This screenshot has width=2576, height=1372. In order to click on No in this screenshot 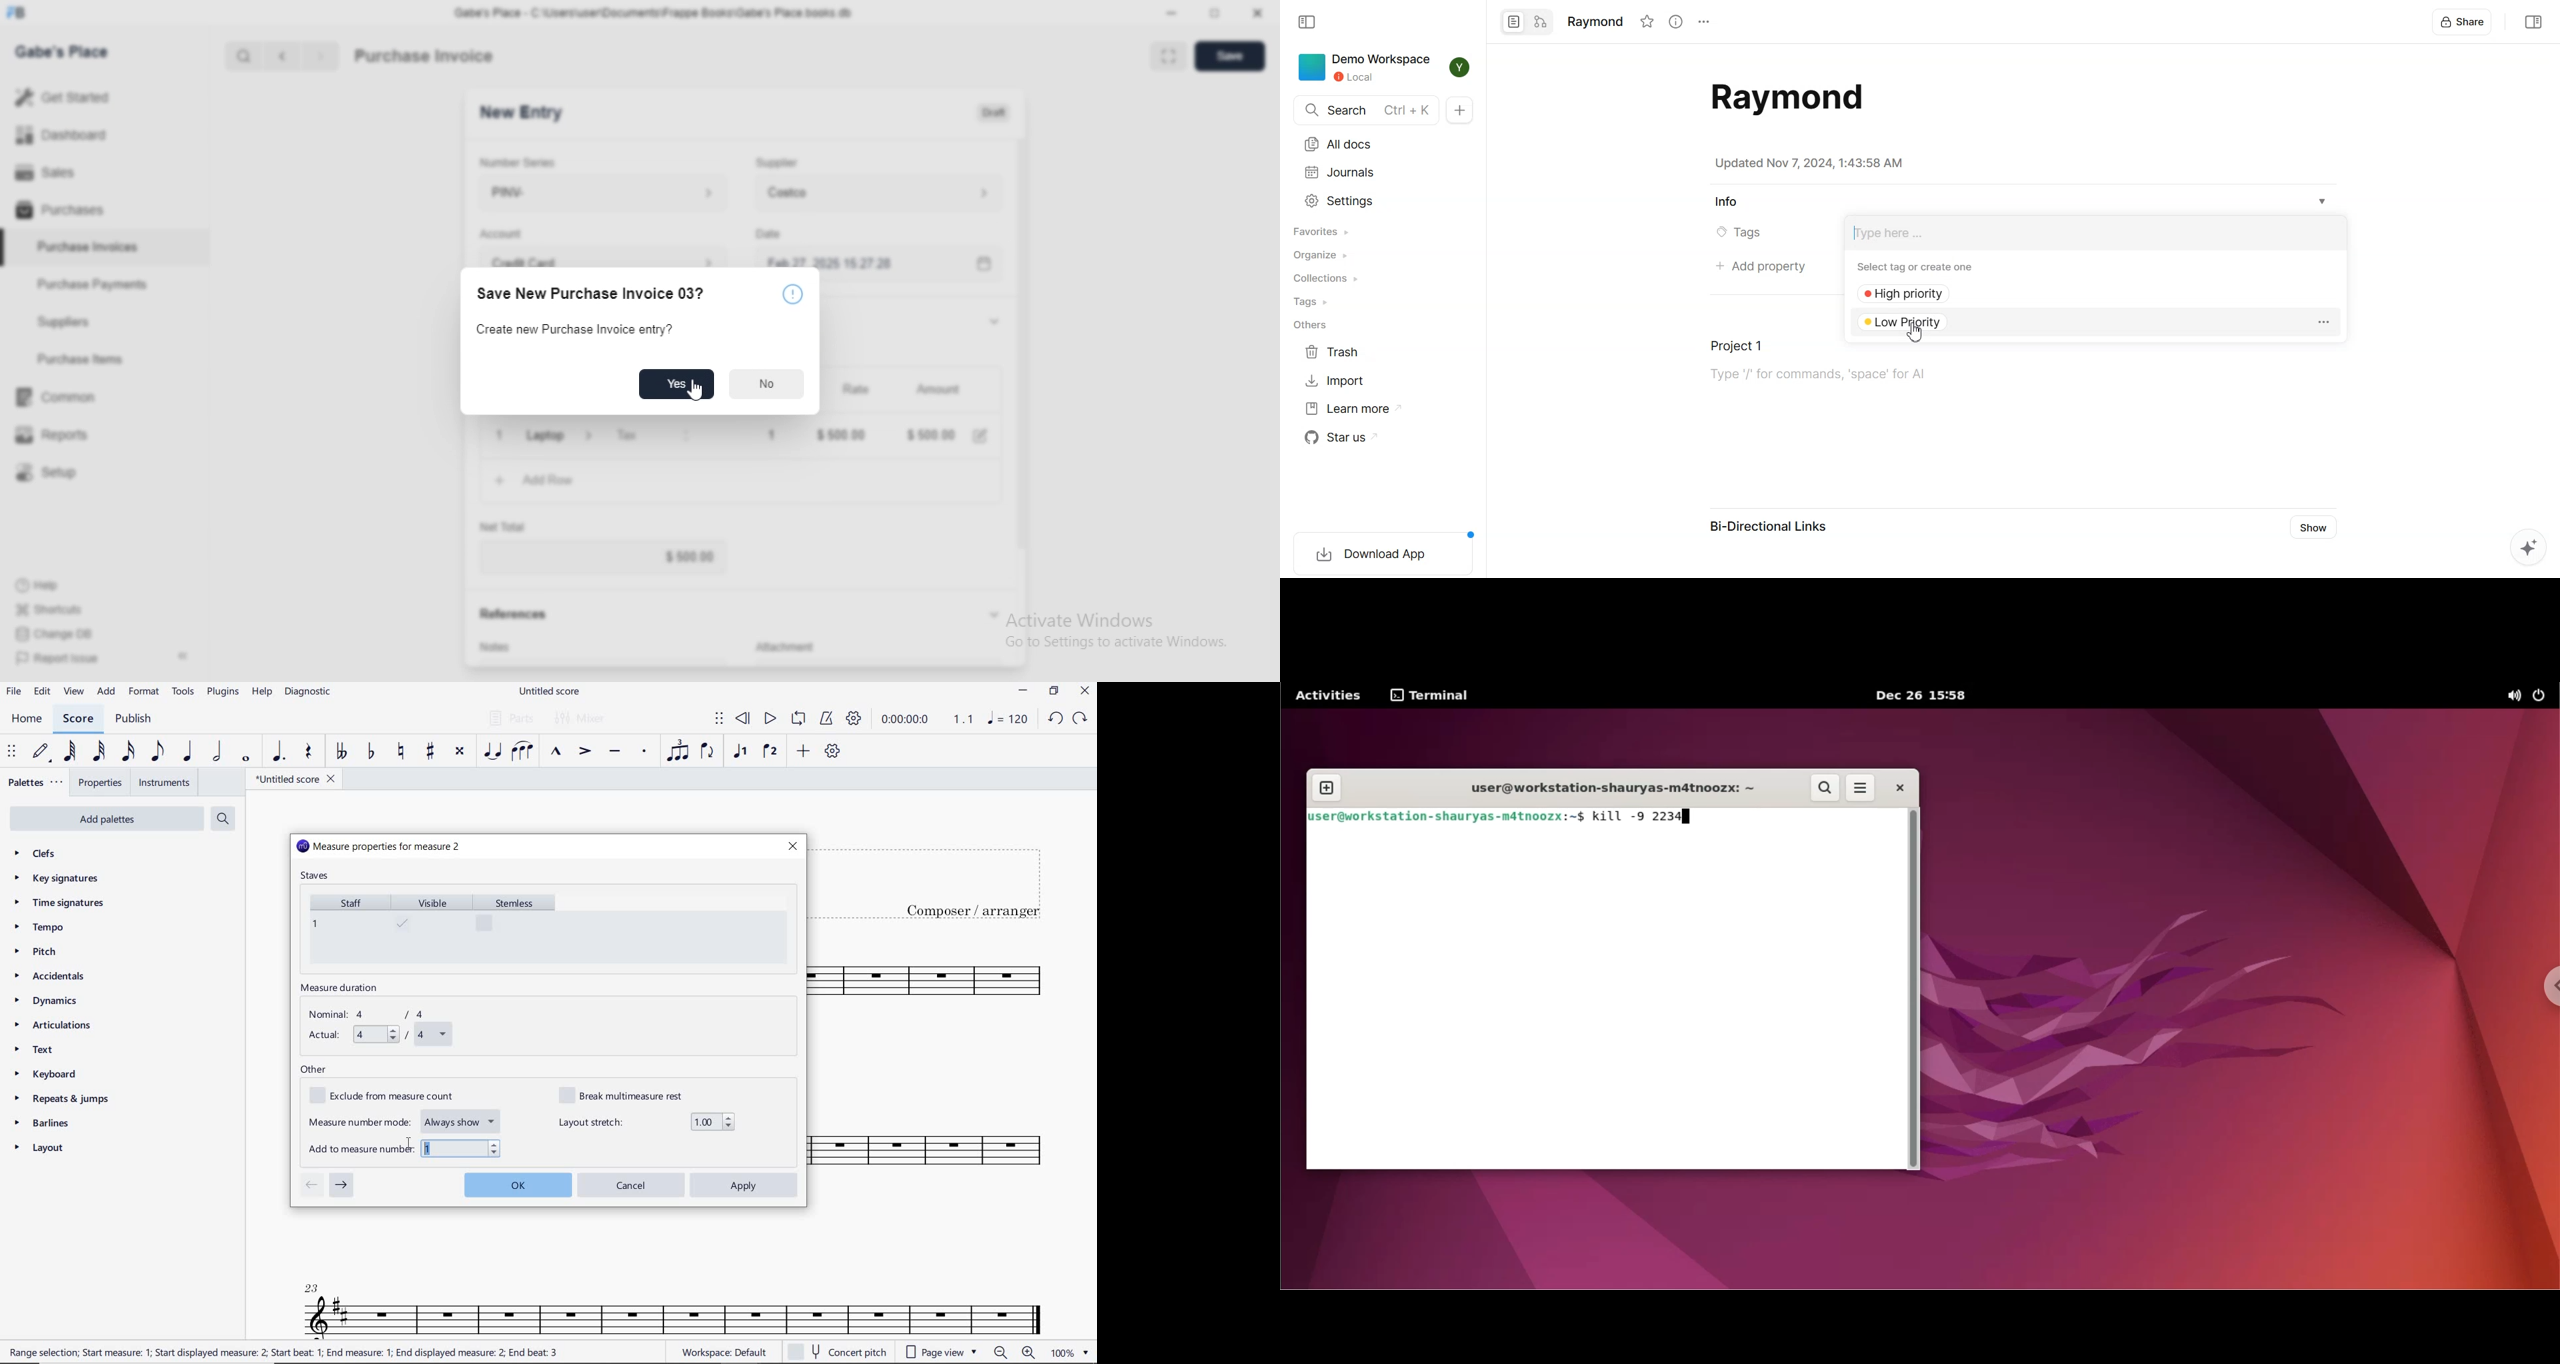, I will do `click(767, 384)`.